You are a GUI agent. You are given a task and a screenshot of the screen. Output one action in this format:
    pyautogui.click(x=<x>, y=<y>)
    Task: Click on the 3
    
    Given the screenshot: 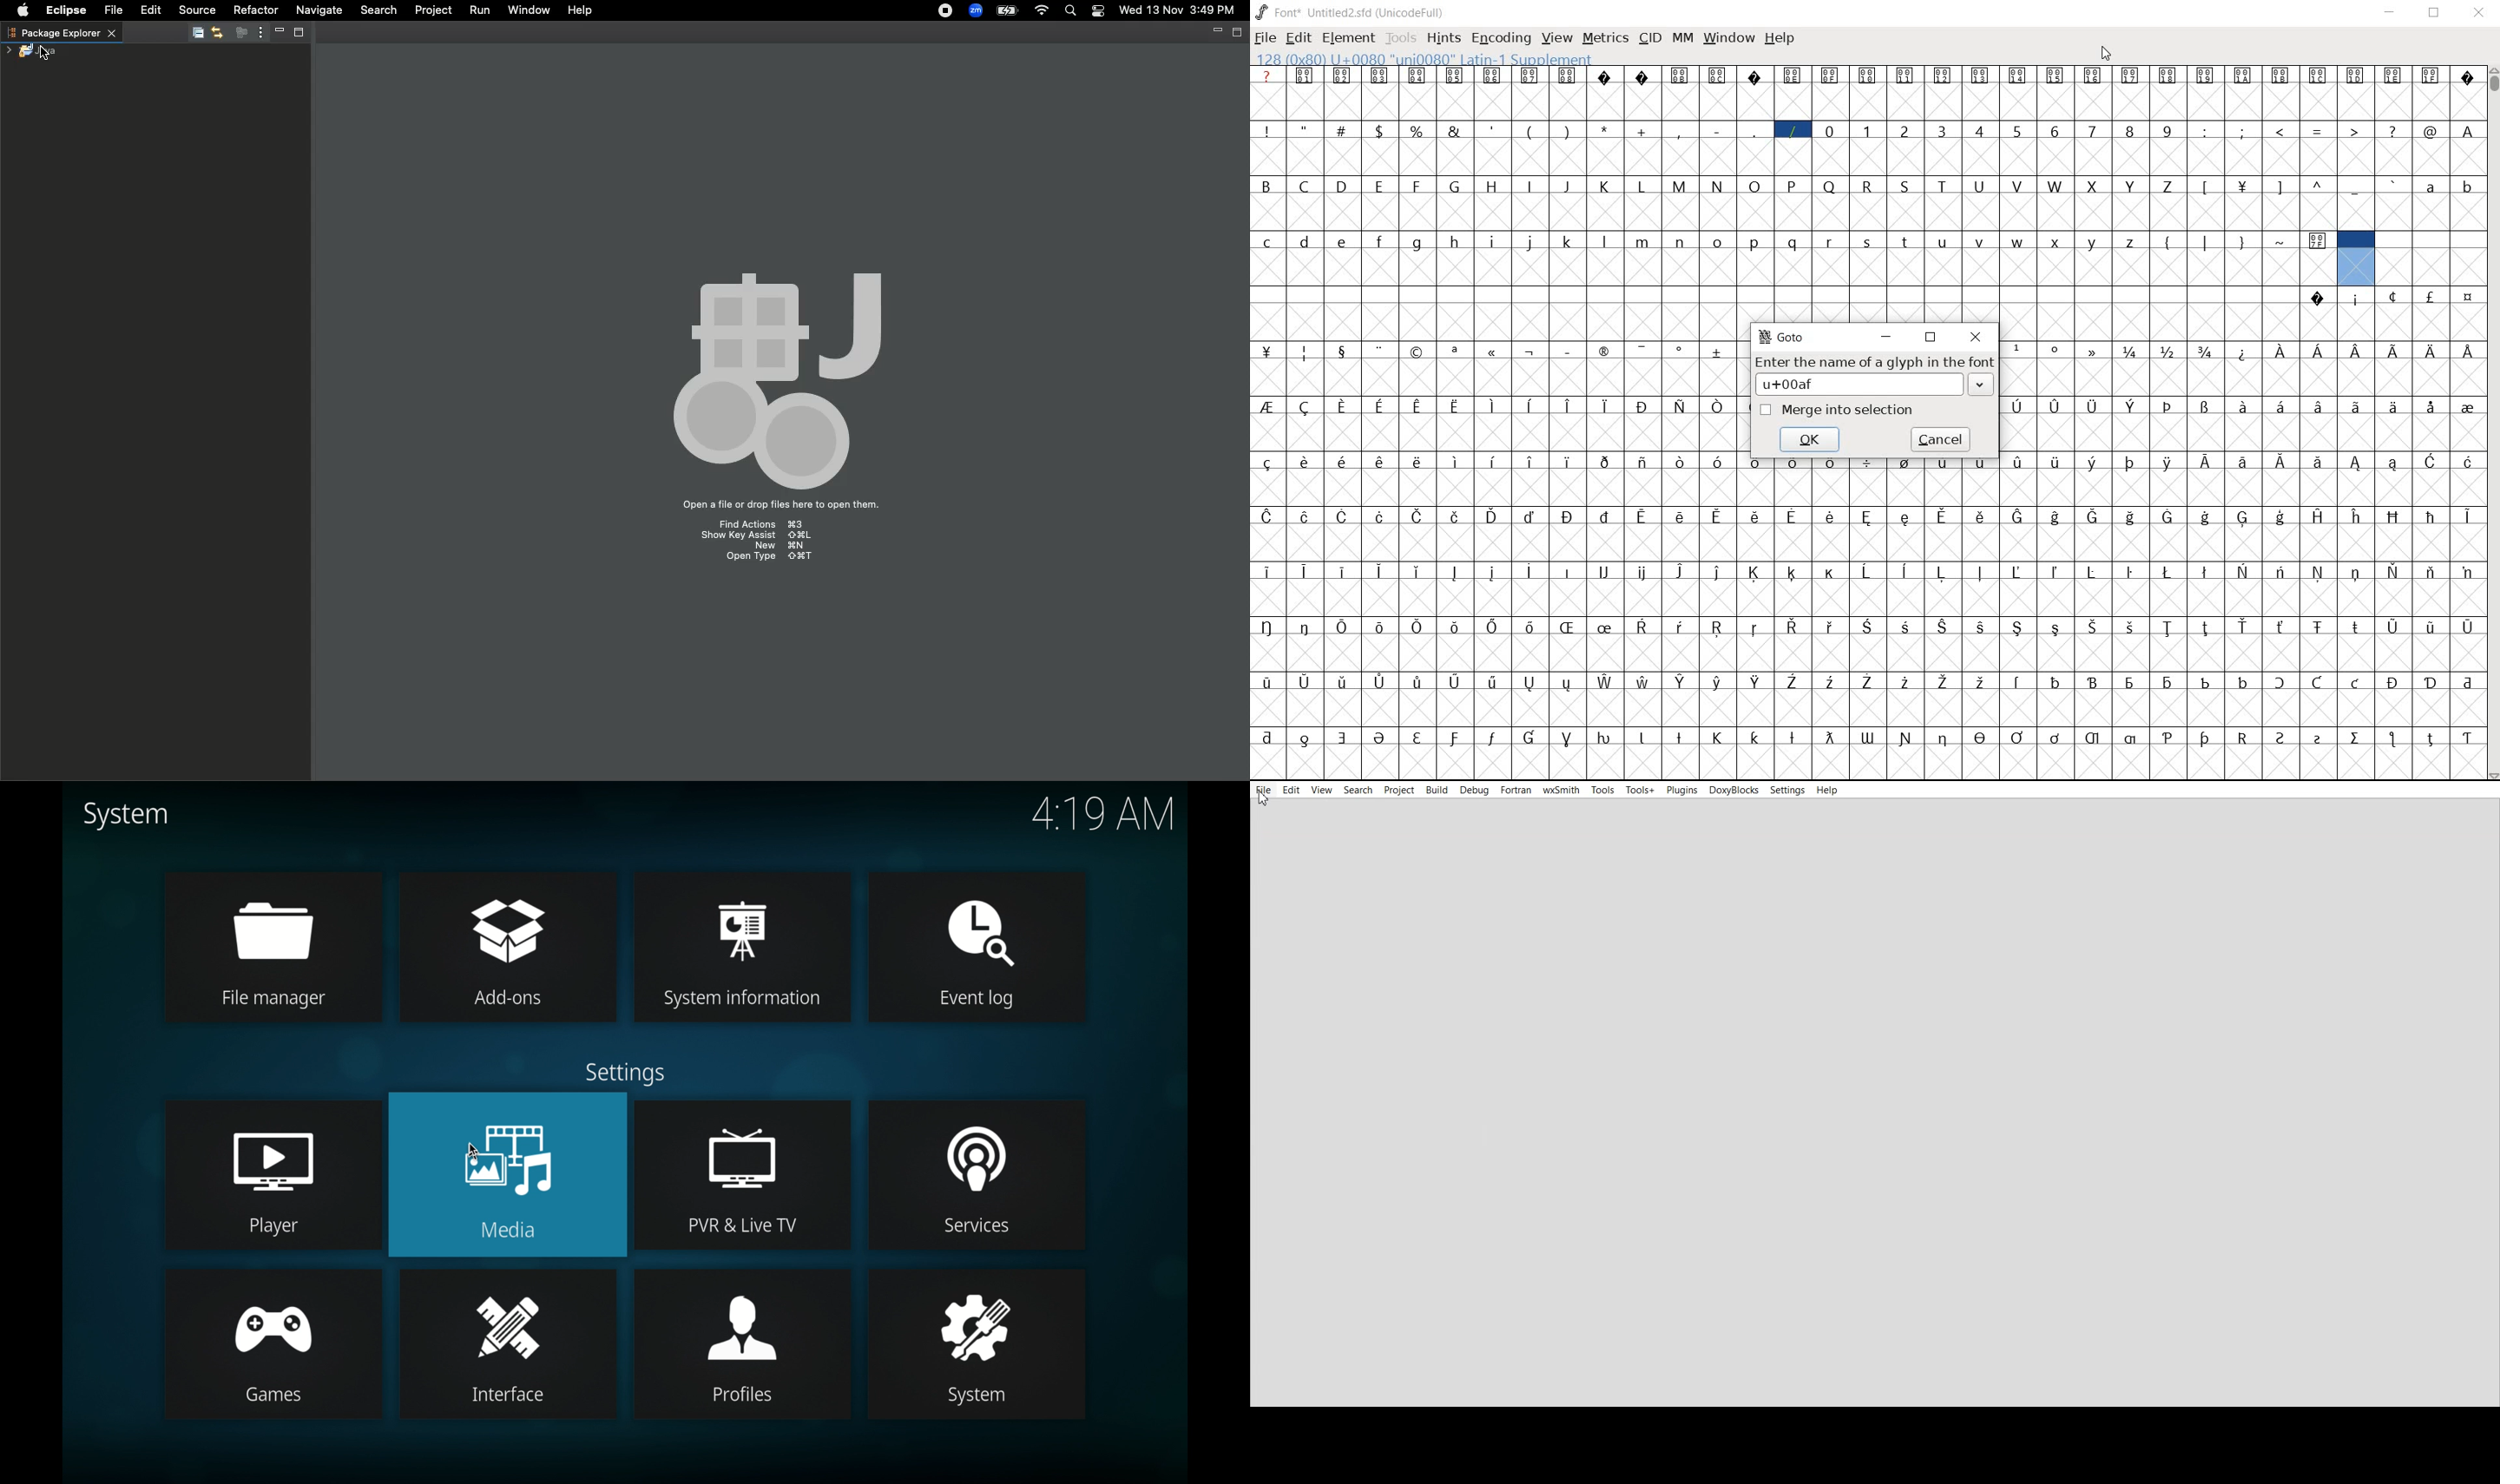 What is the action you would take?
    pyautogui.click(x=1943, y=131)
    